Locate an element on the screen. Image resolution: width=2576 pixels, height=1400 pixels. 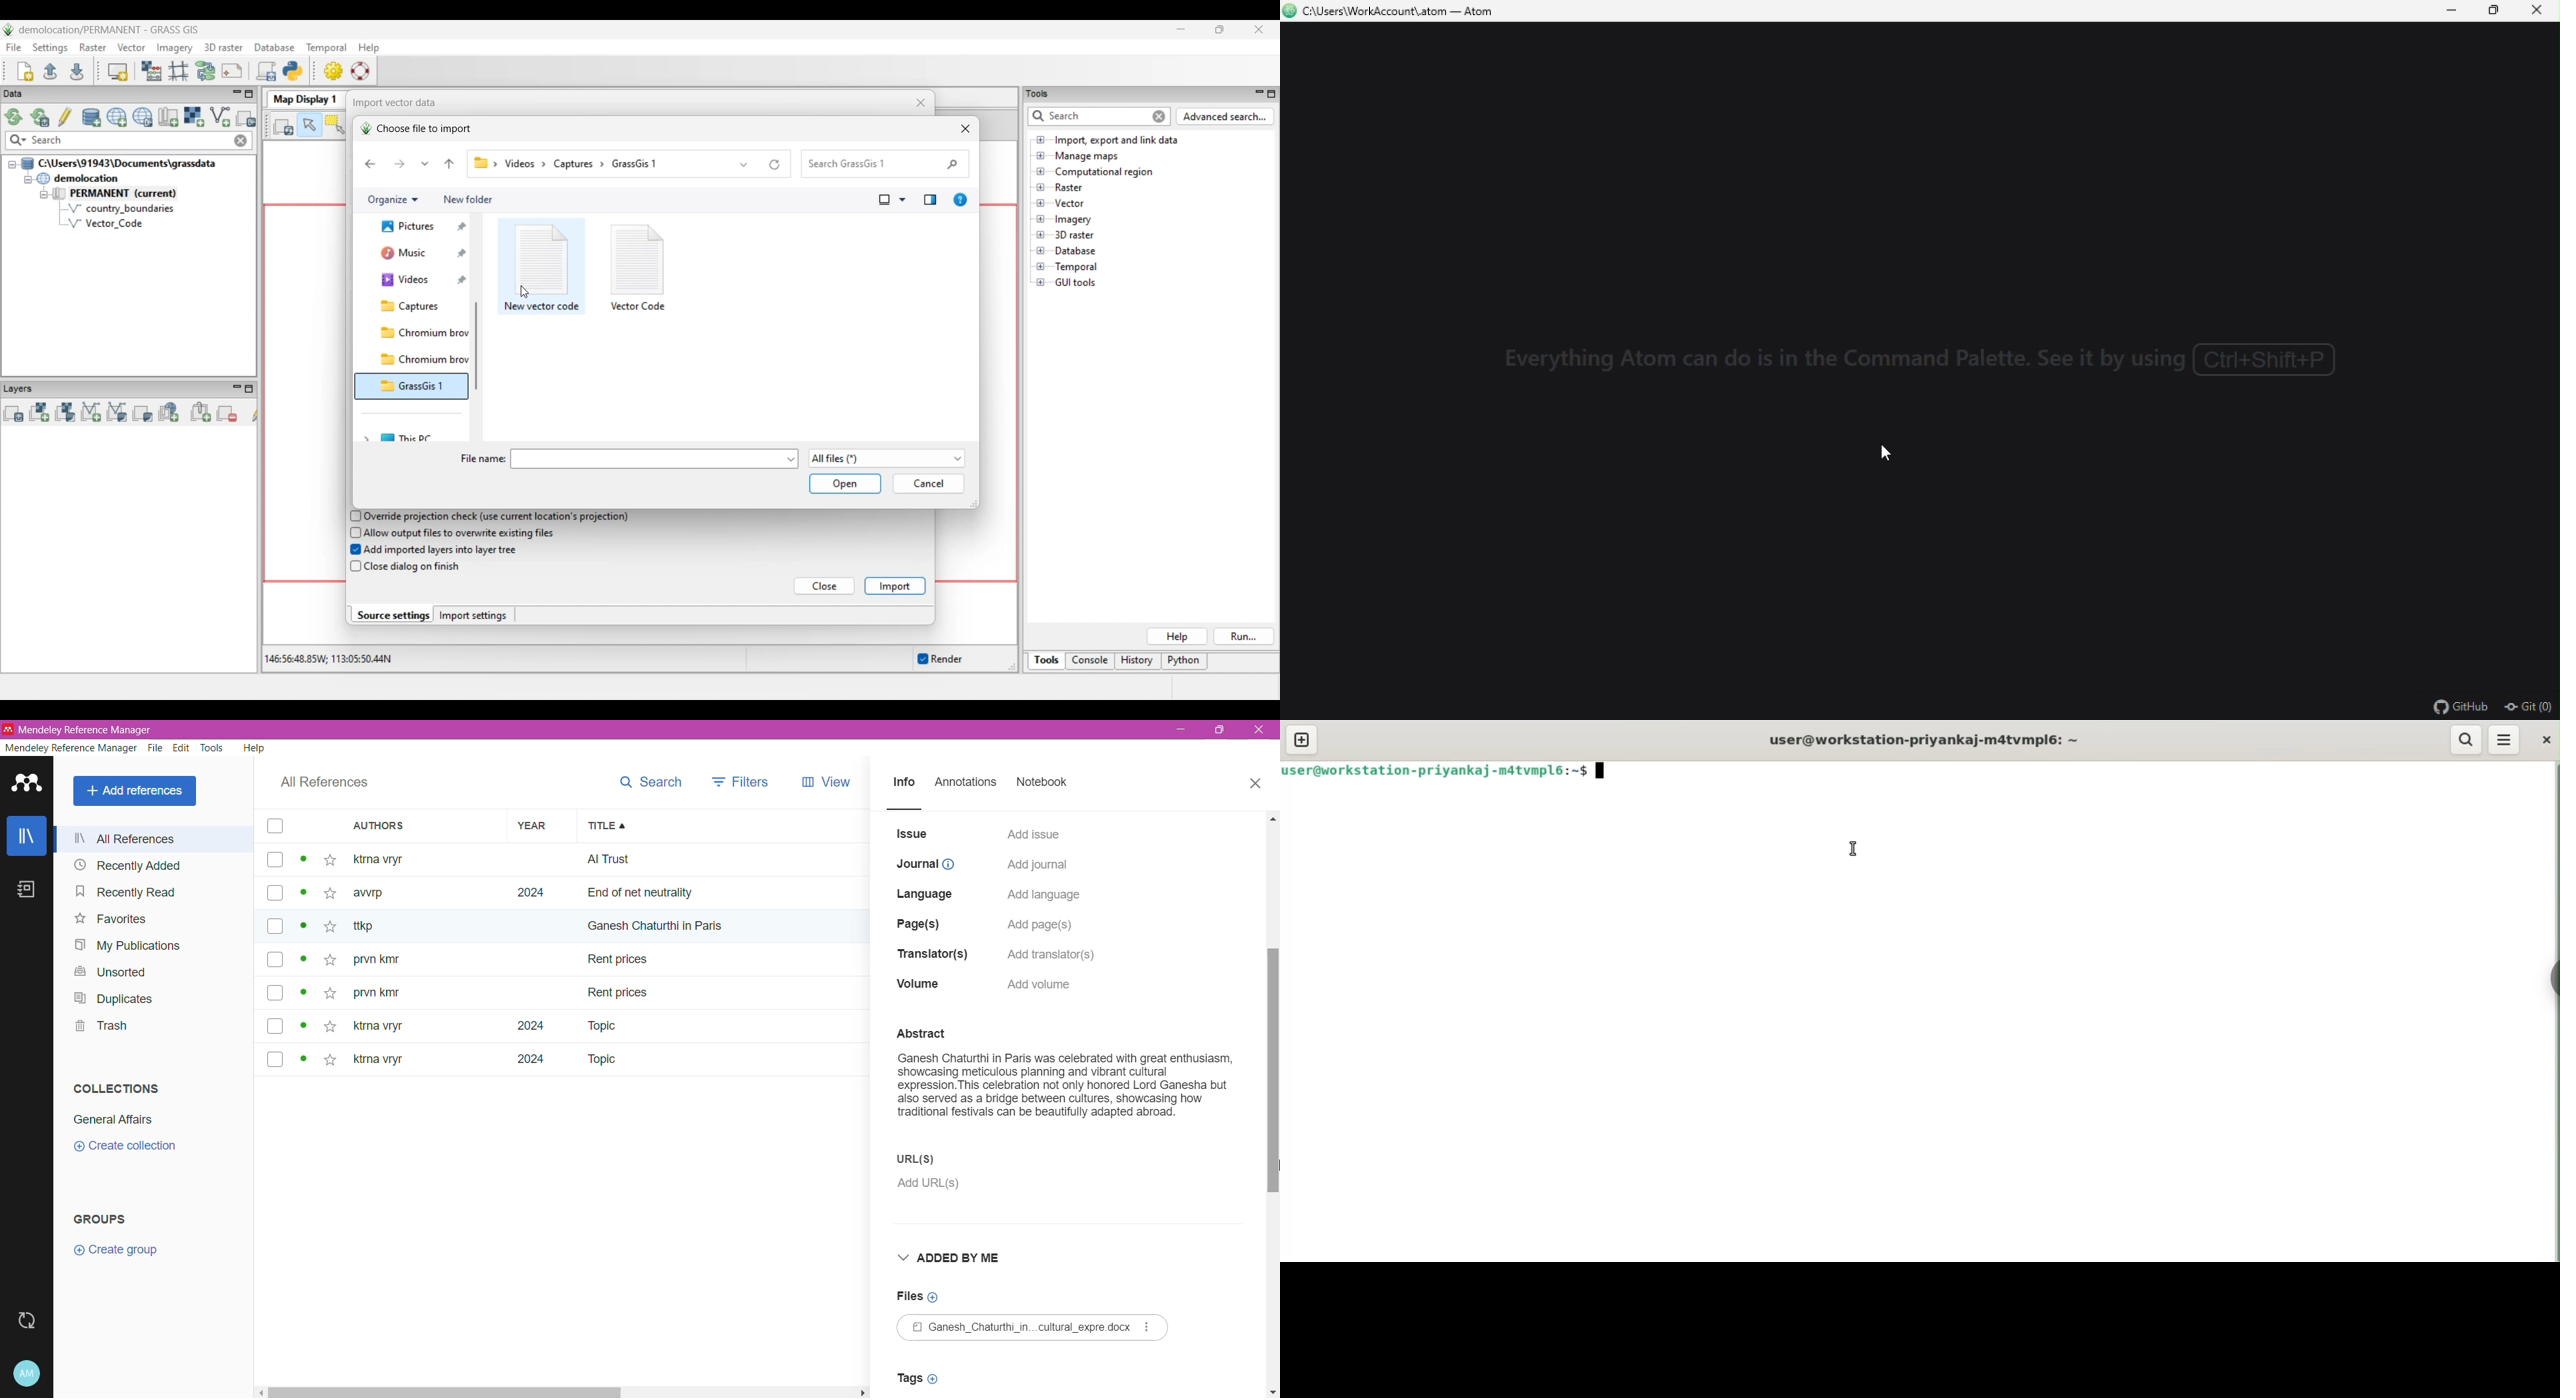
Click to Add Language is located at coordinates (1045, 896).